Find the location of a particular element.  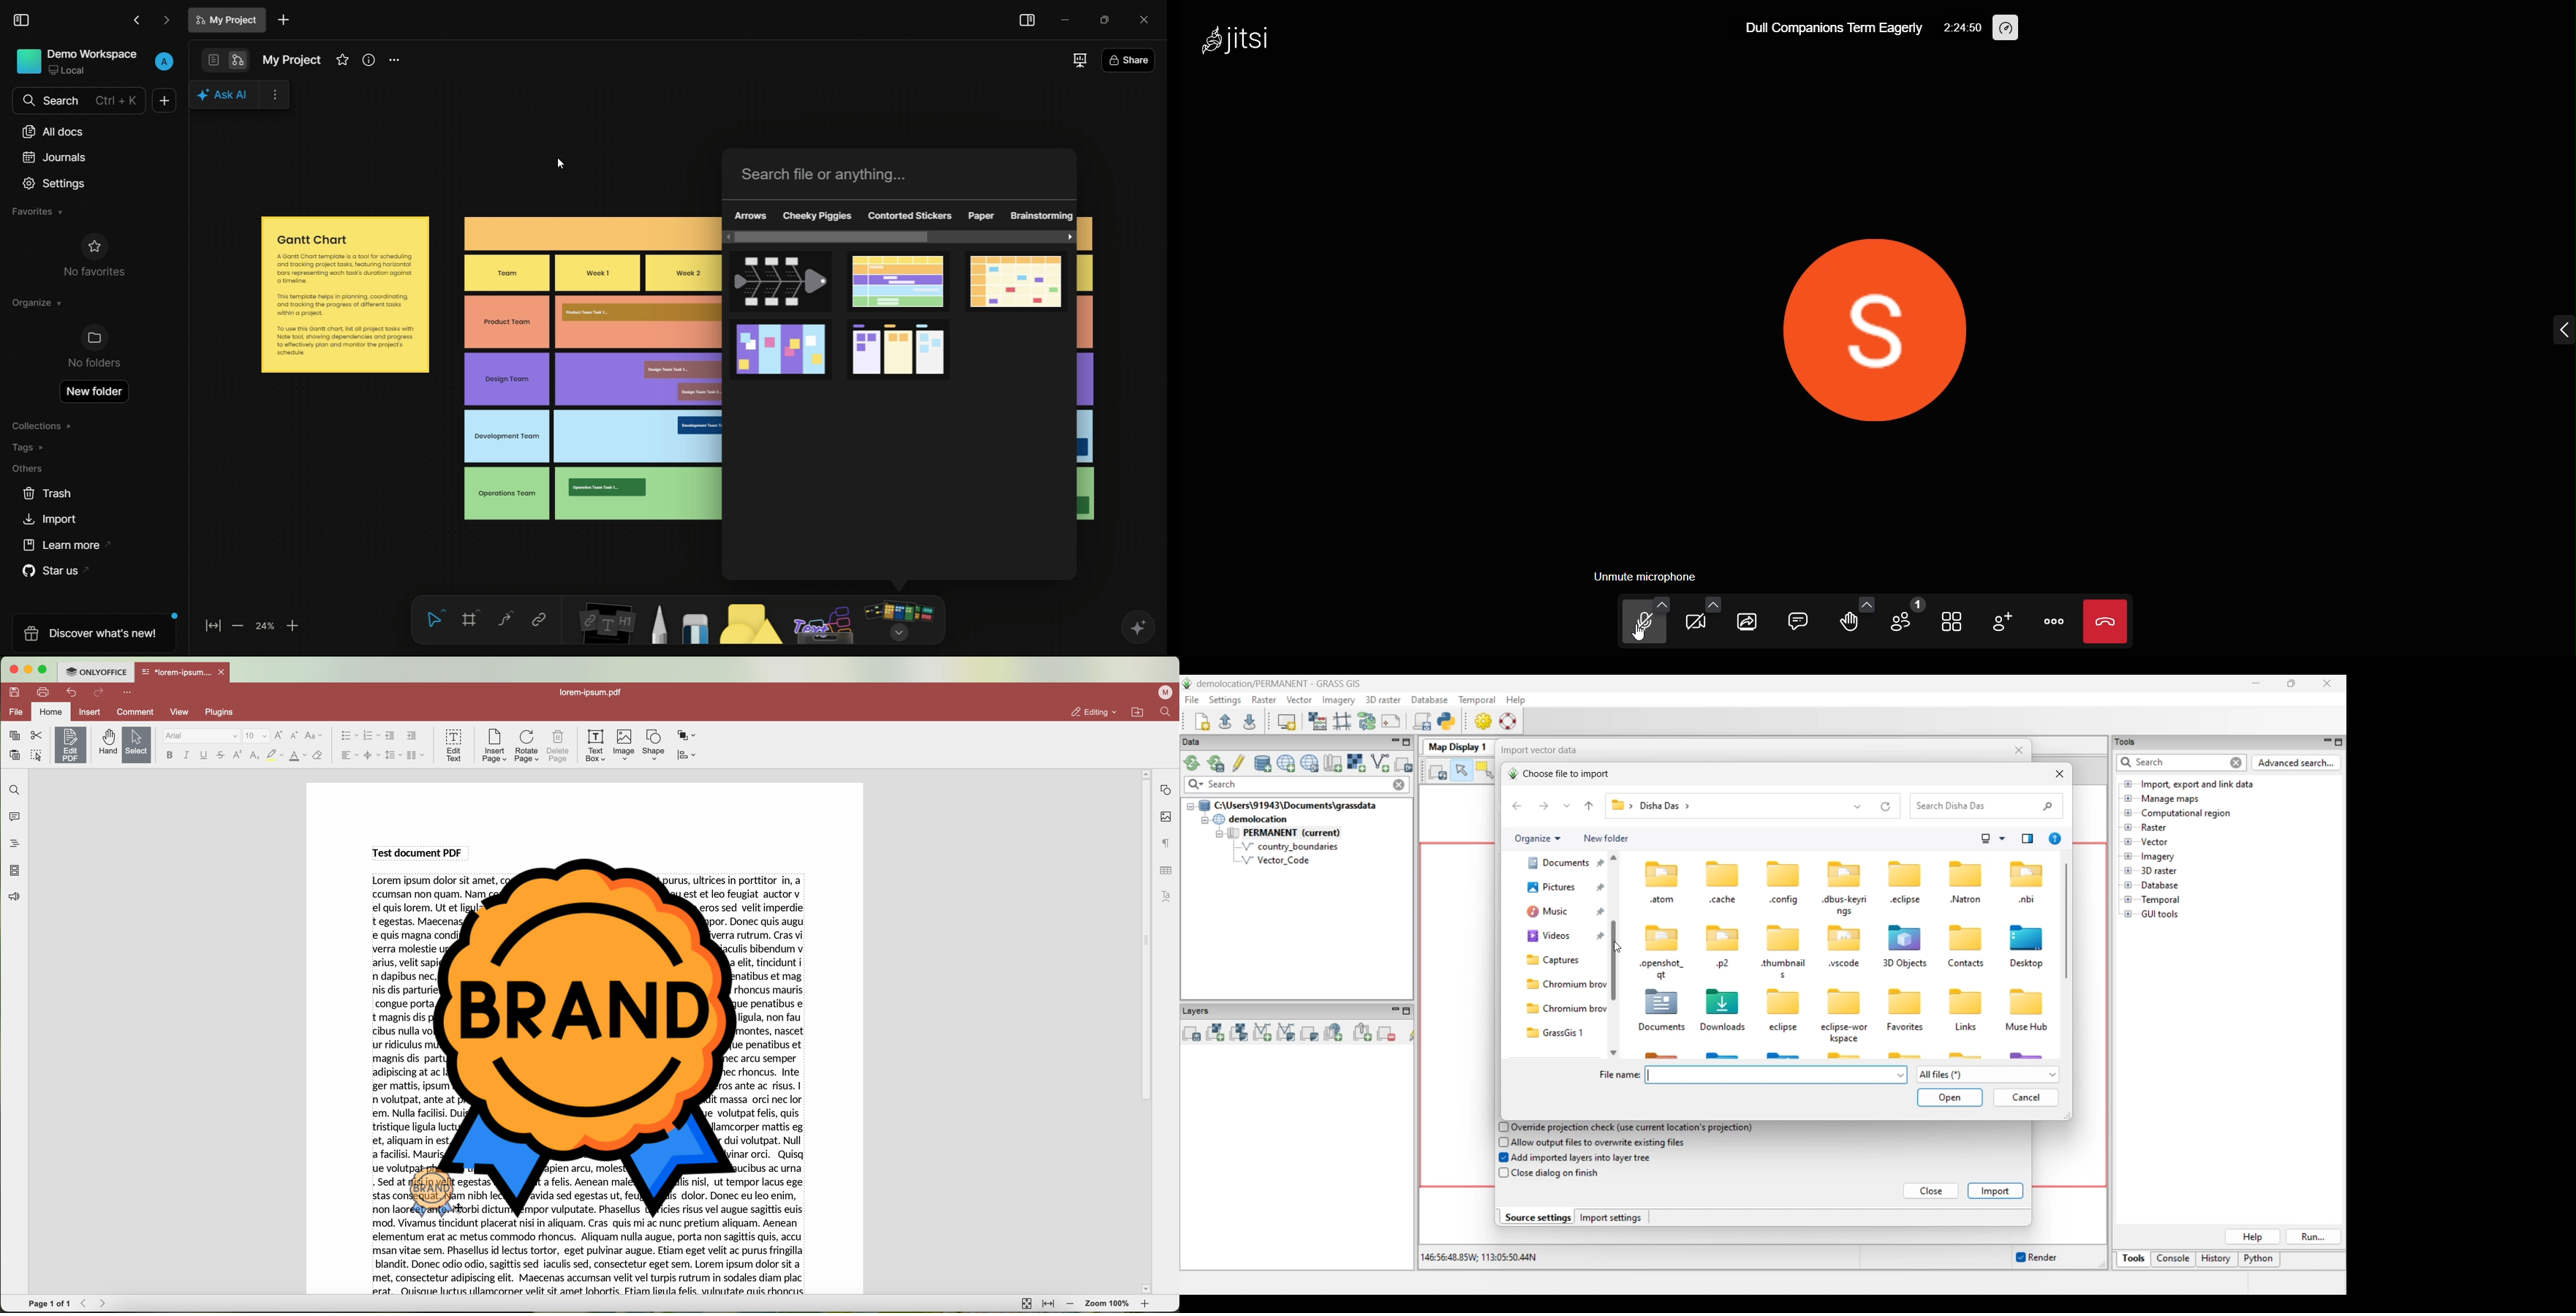

demo workspace is located at coordinates (77, 63).